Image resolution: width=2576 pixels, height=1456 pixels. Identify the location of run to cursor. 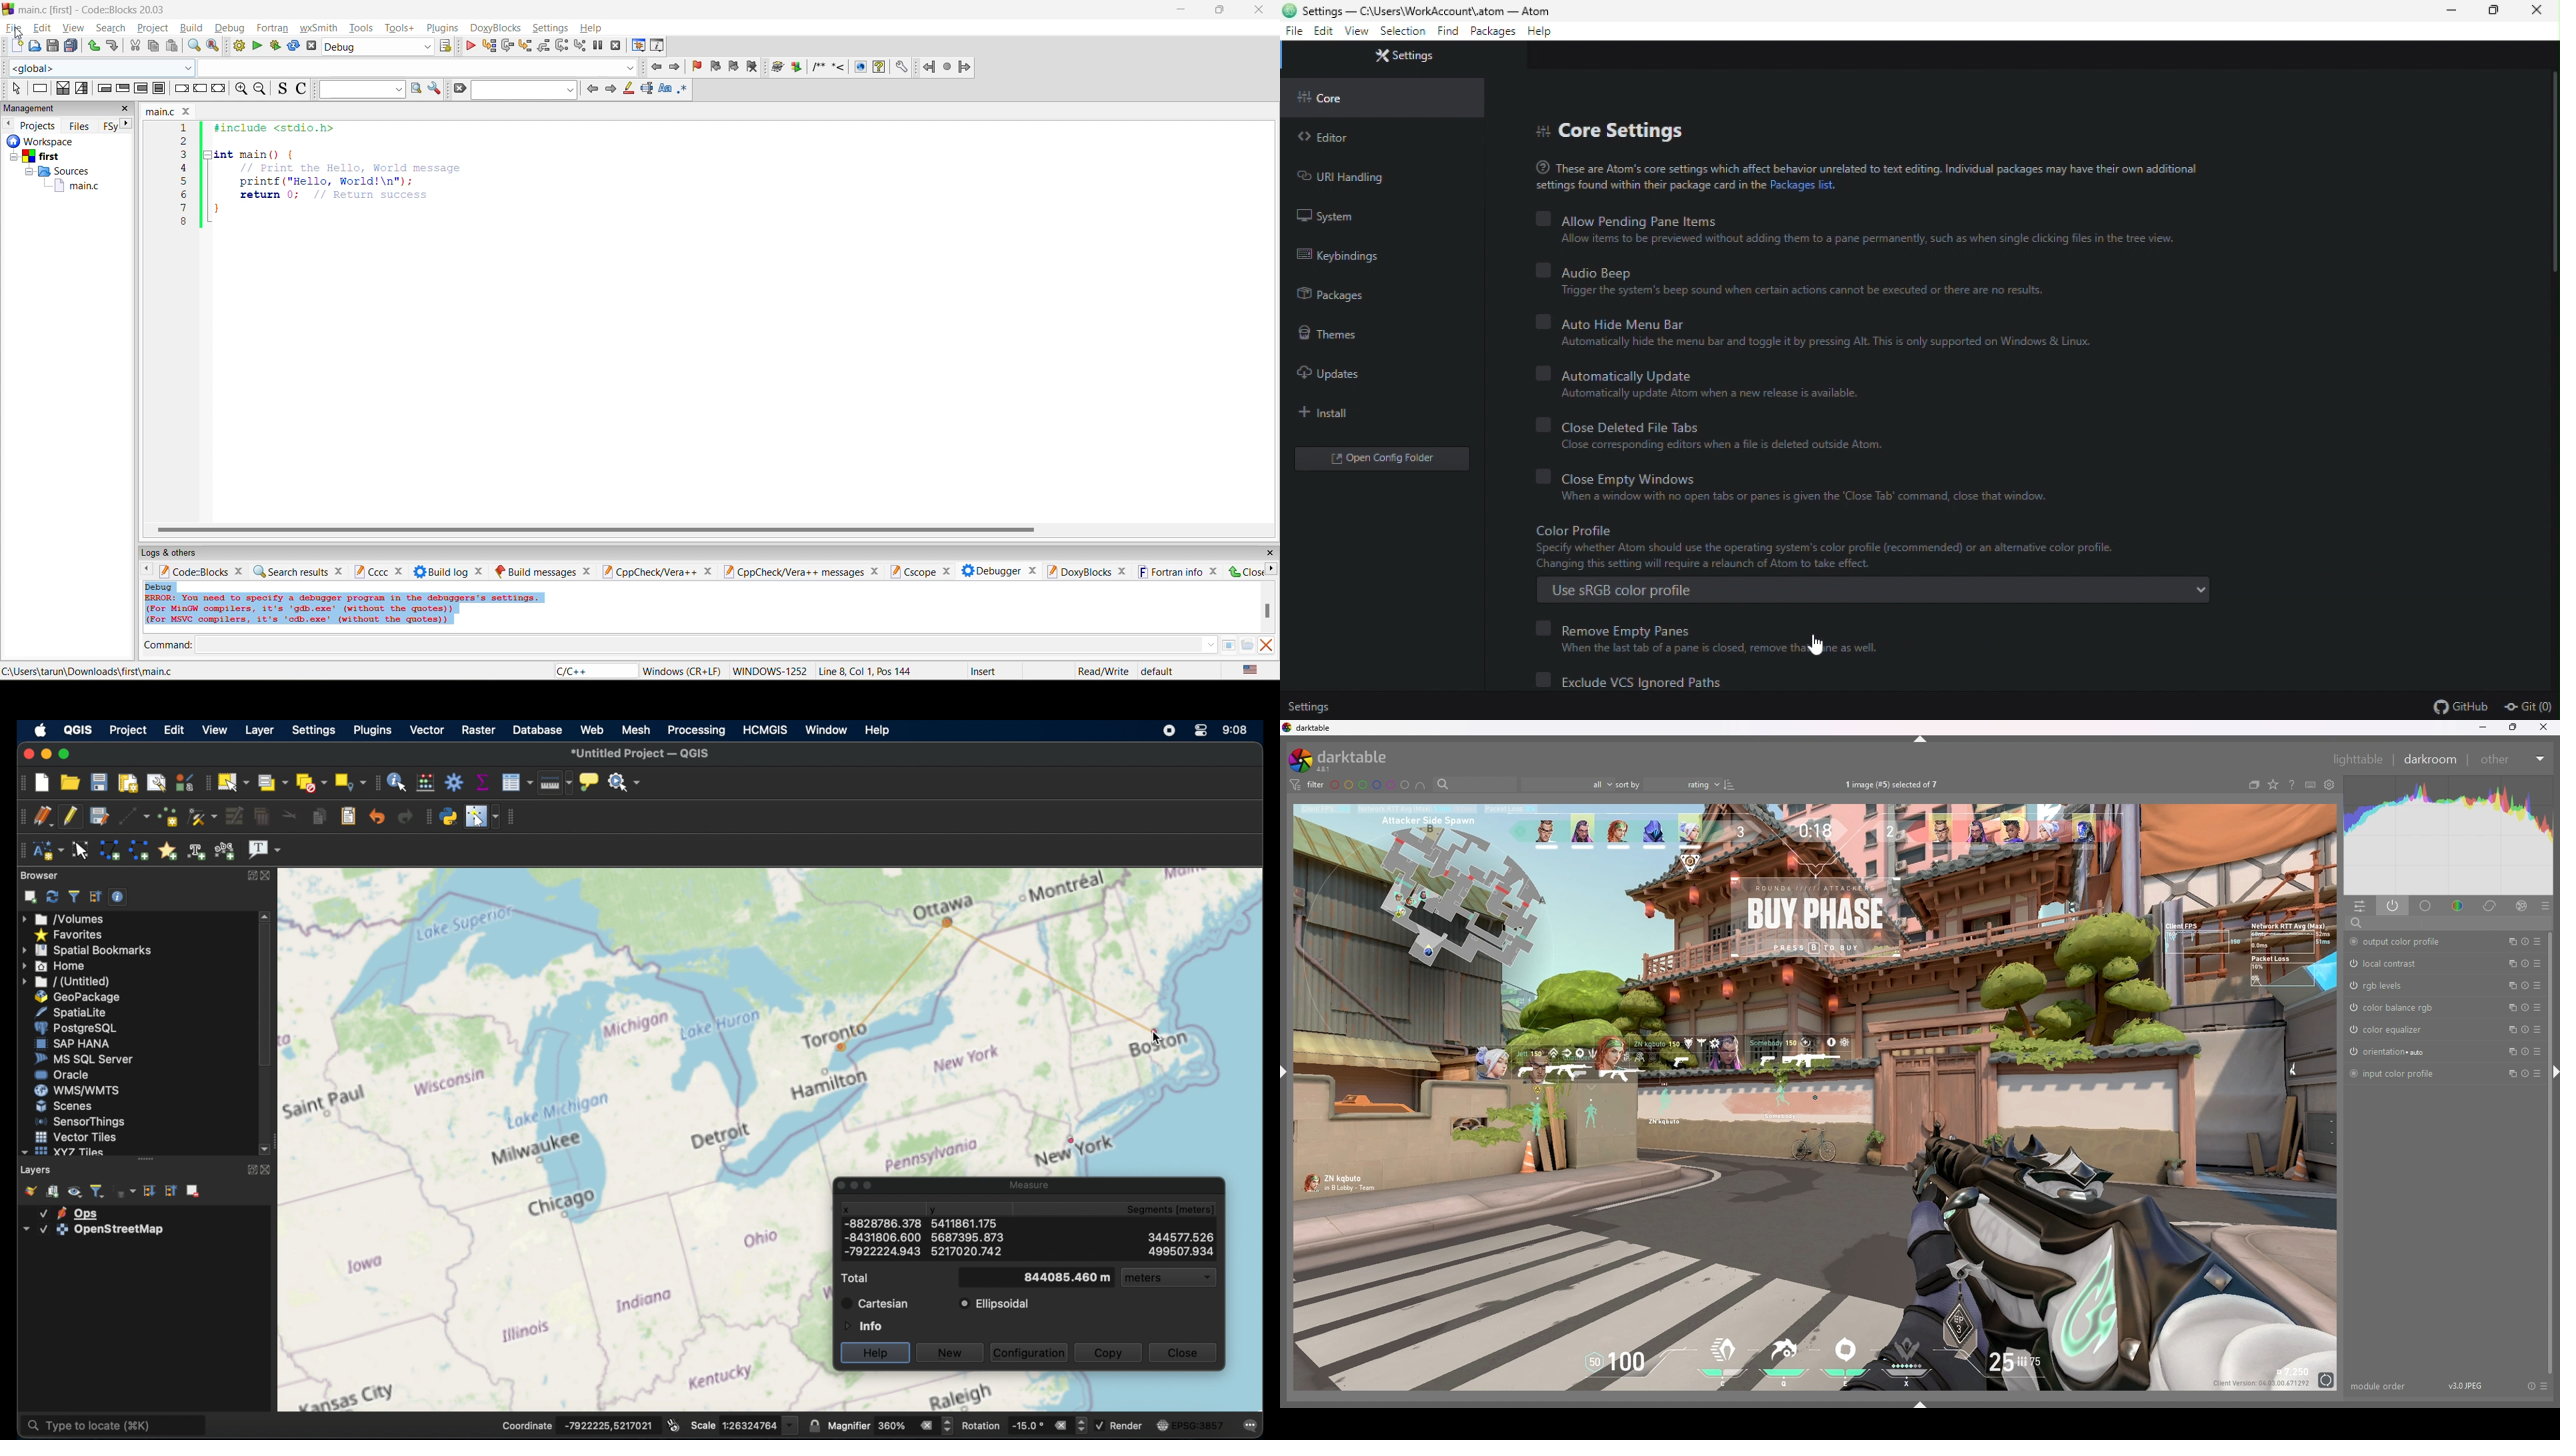
(488, 46).